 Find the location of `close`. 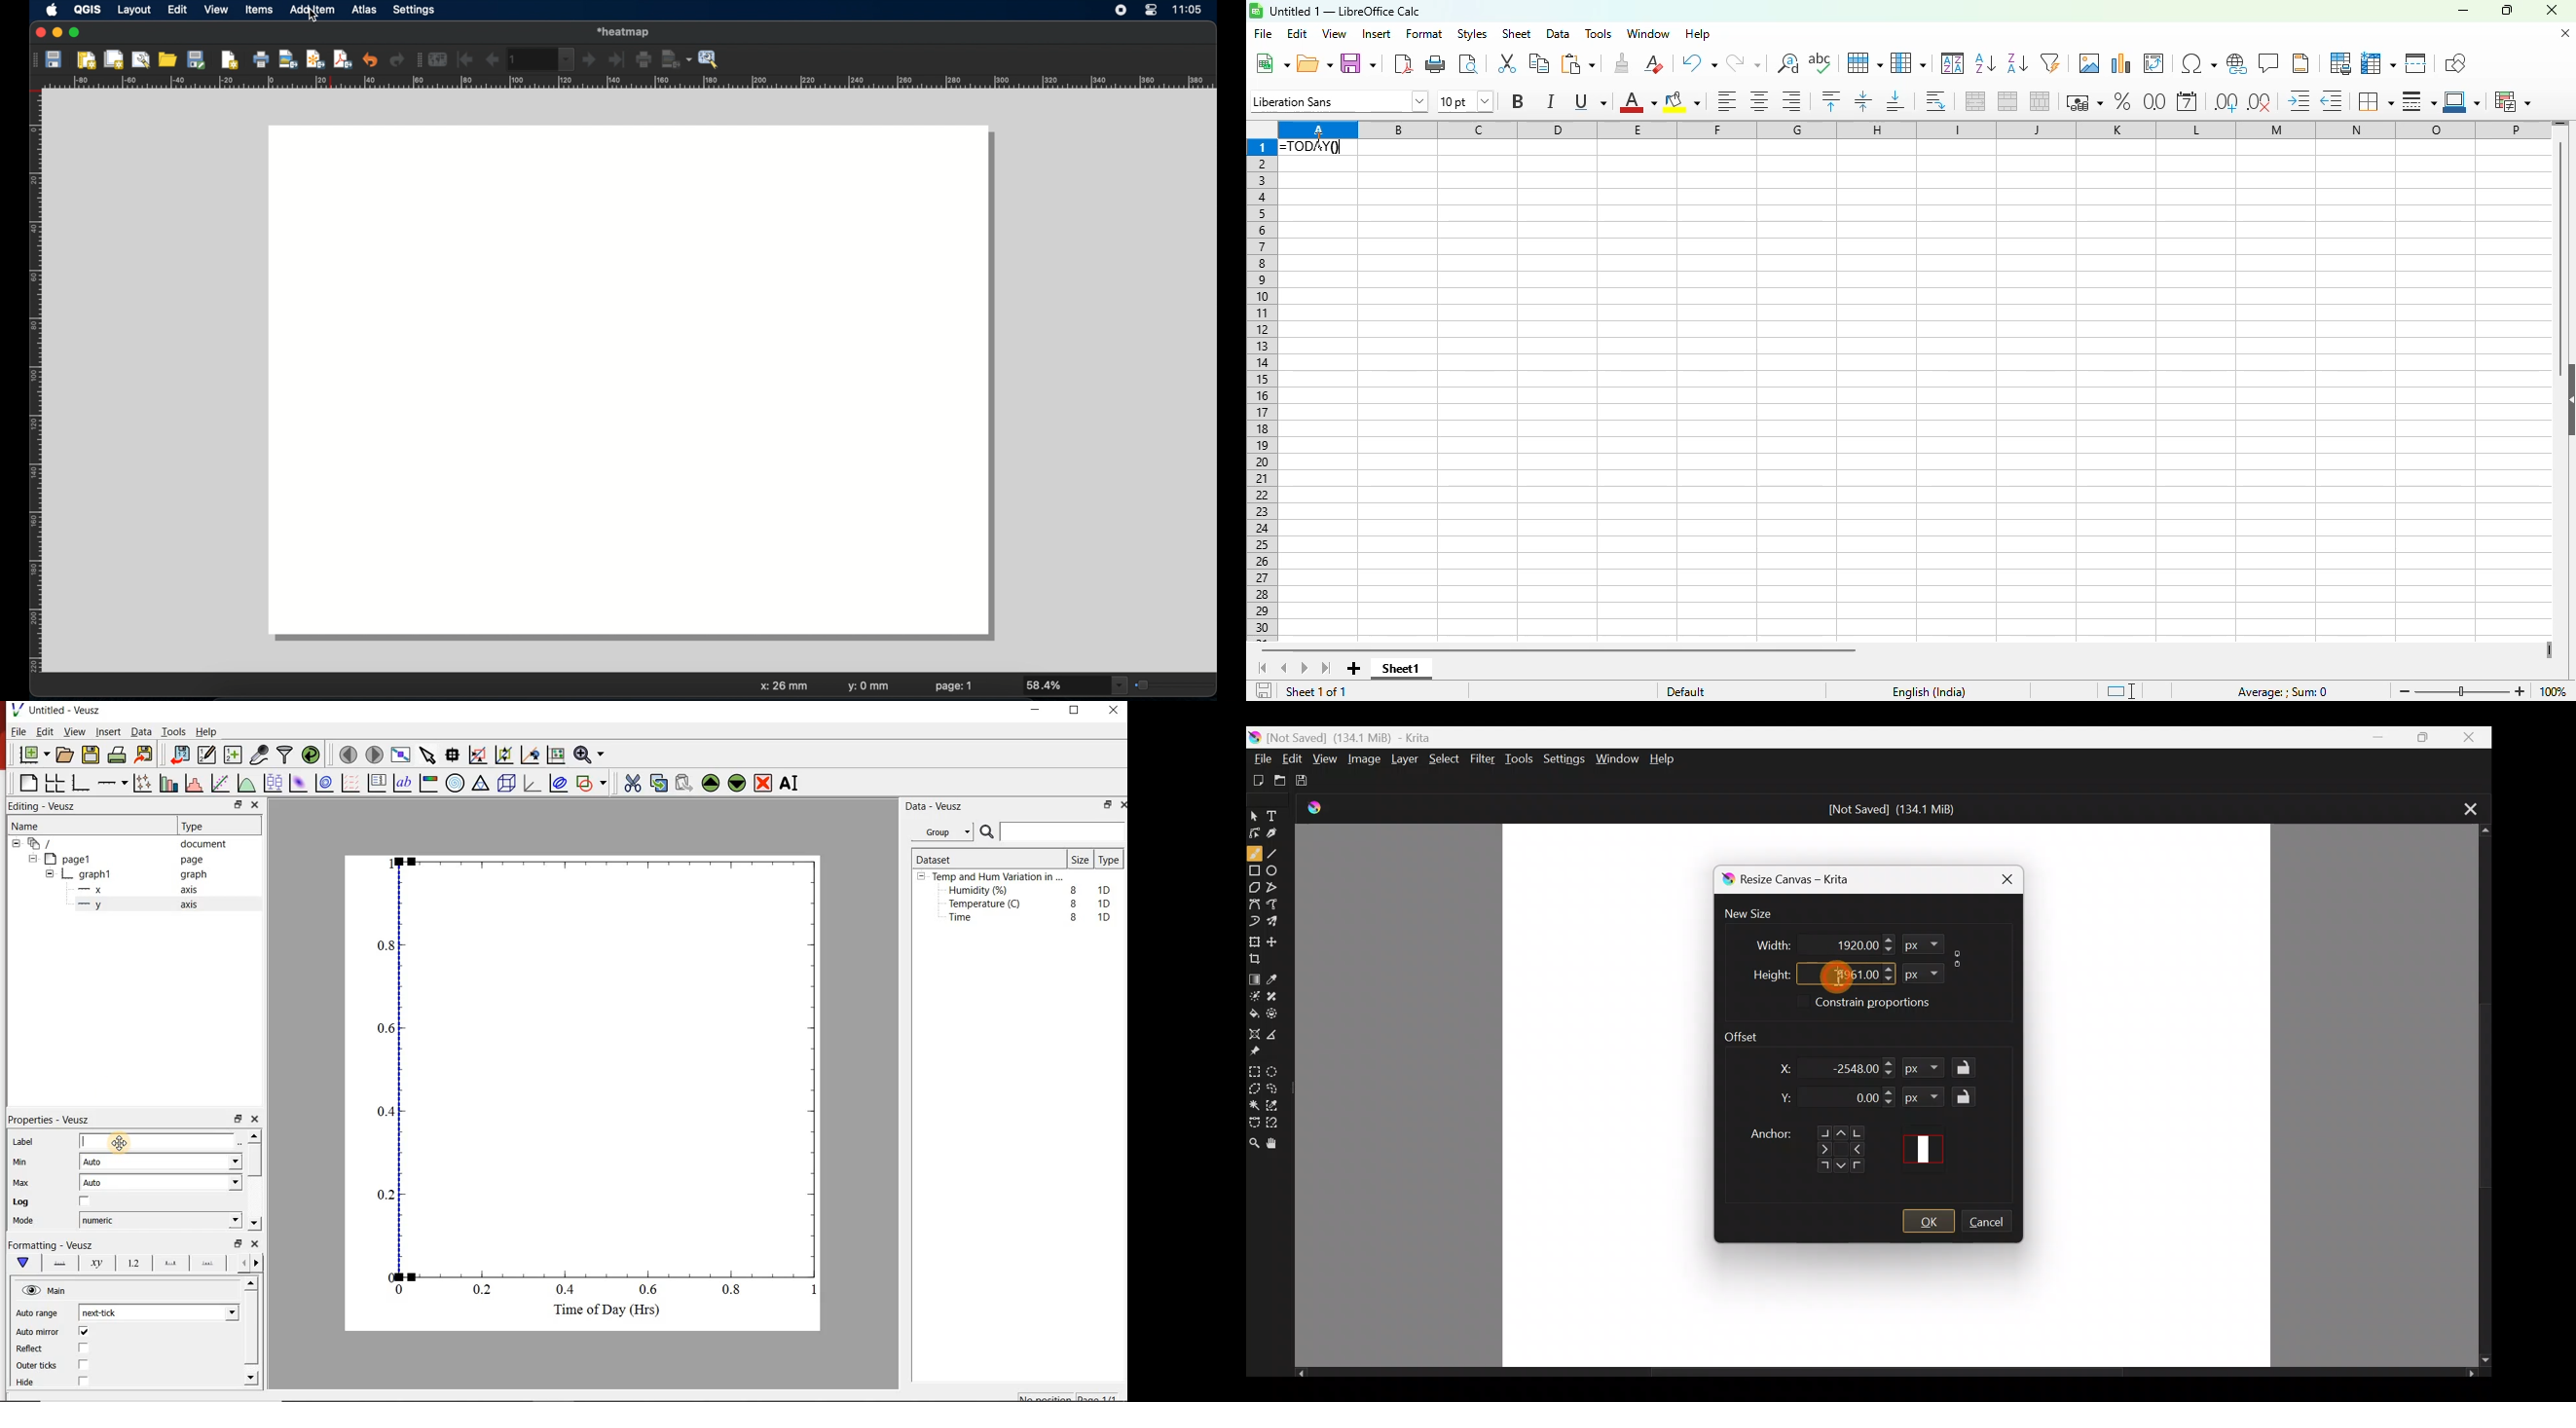

close is located at coordinates (39, 33).